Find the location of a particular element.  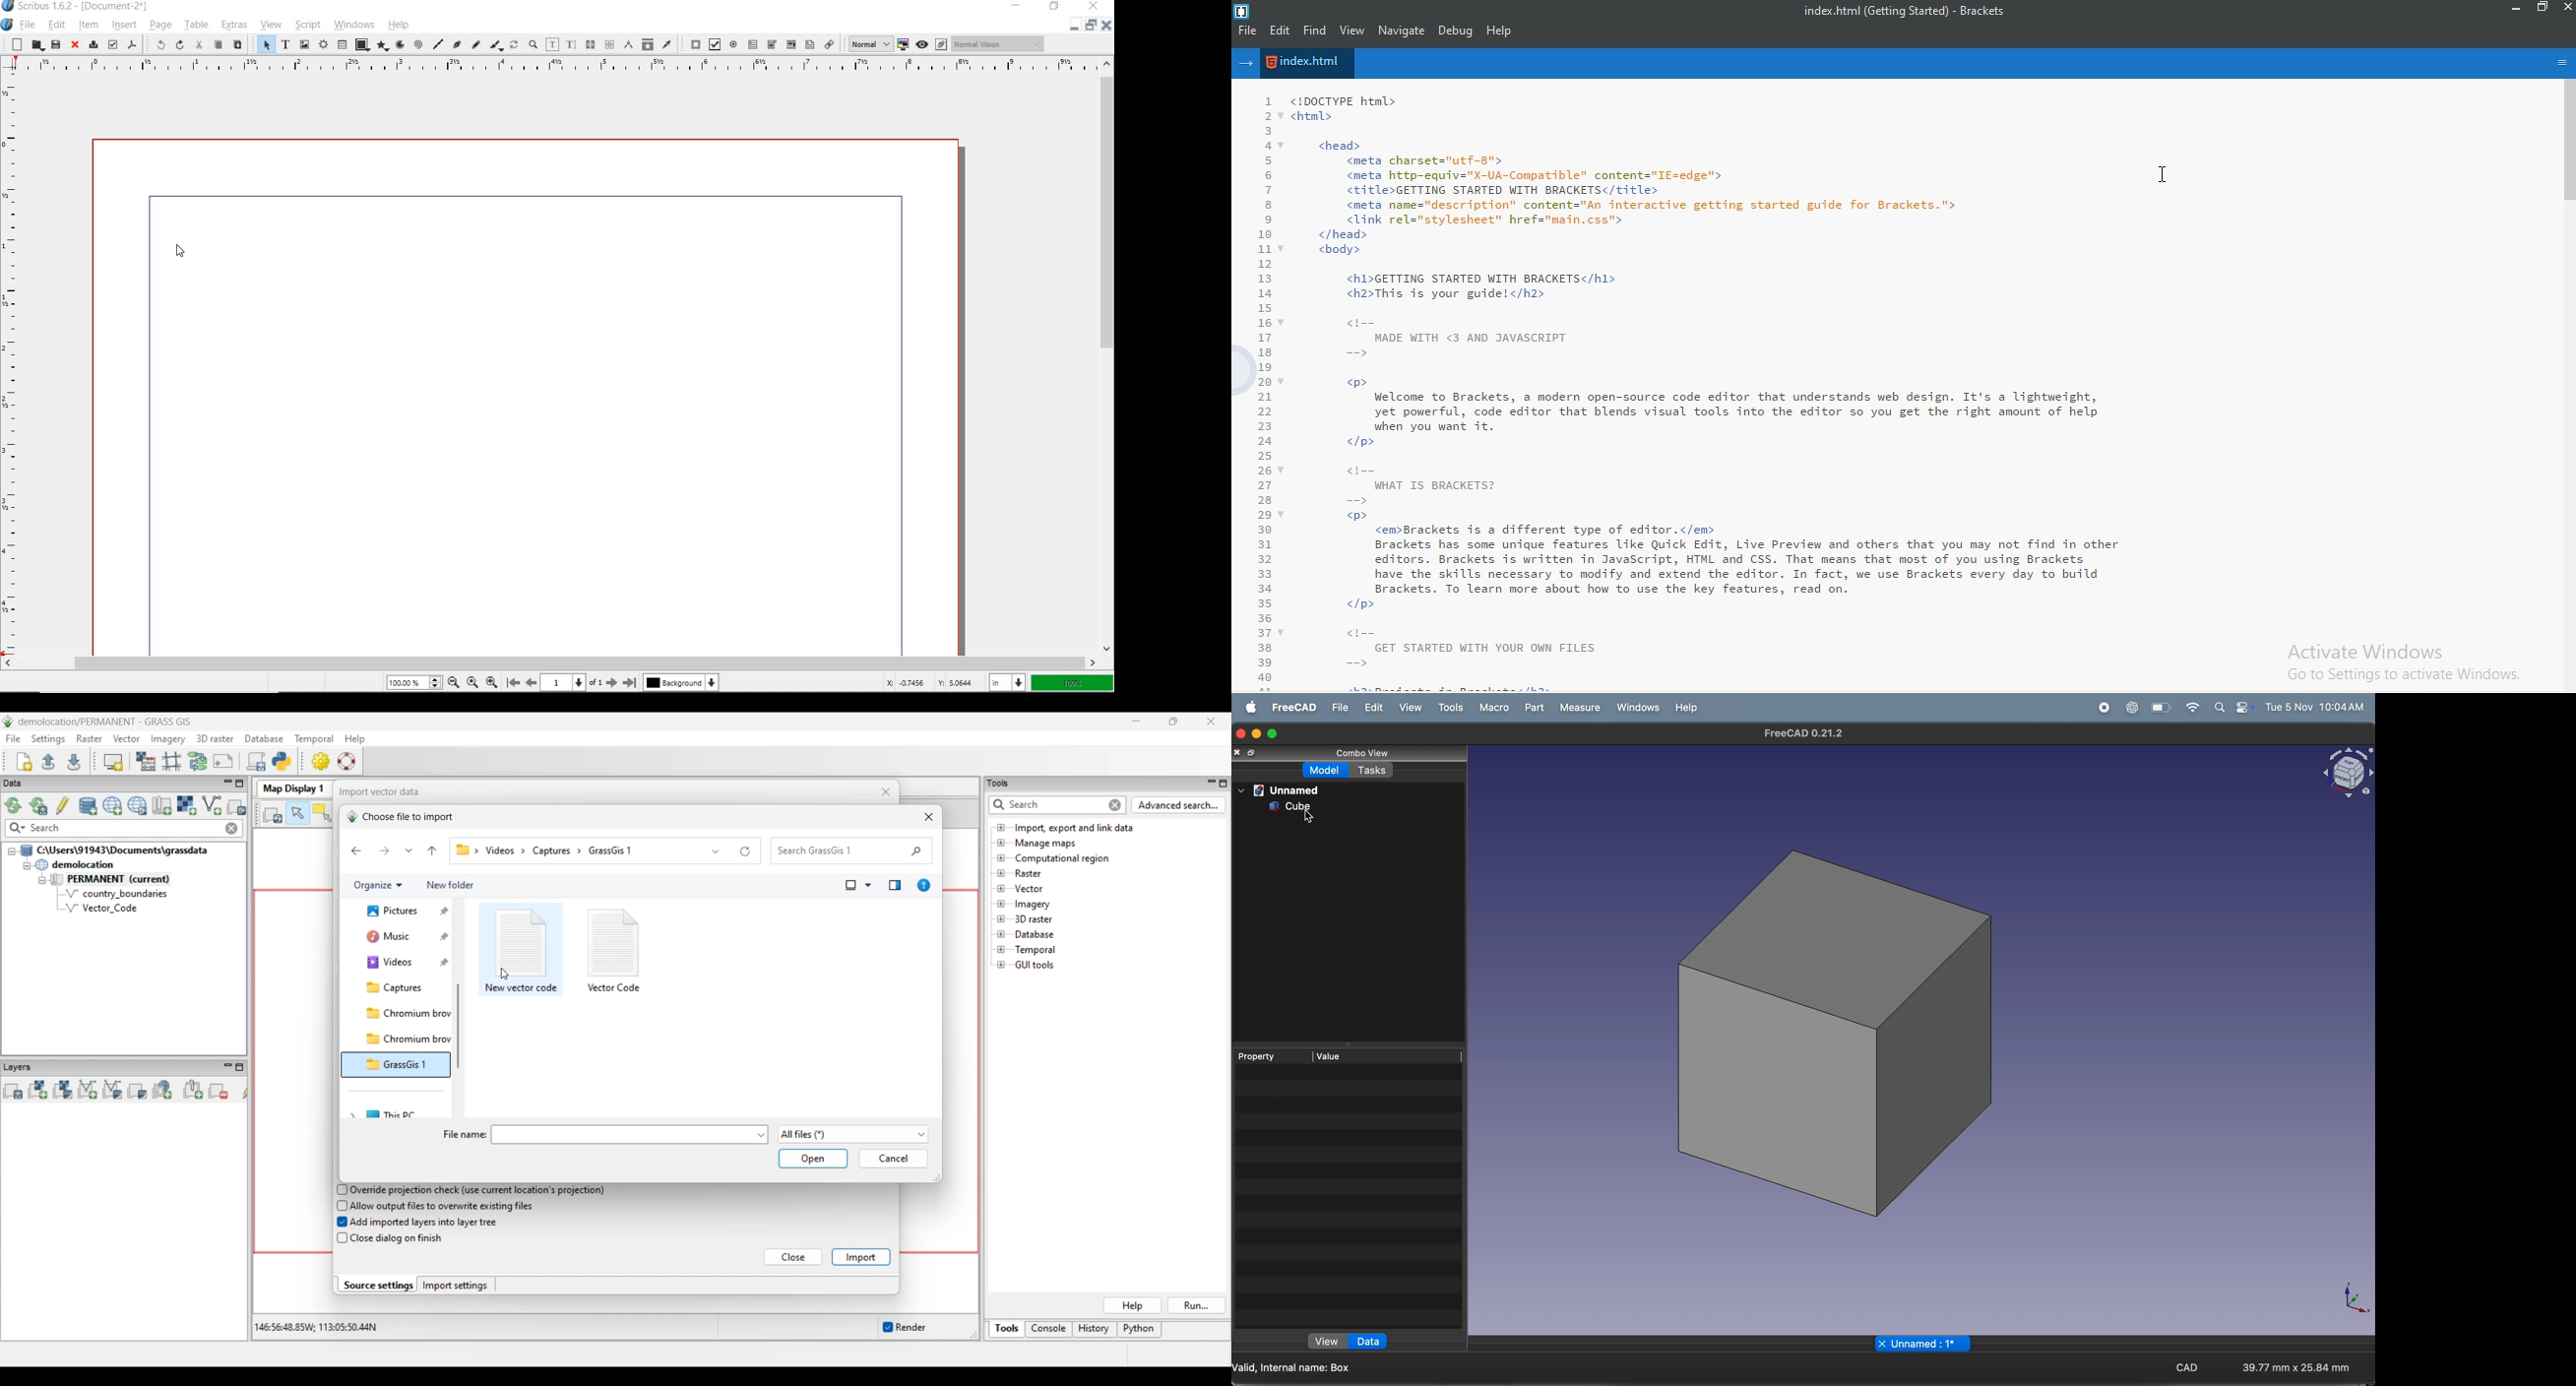

pdf push button is located at coordinates (692, 44).